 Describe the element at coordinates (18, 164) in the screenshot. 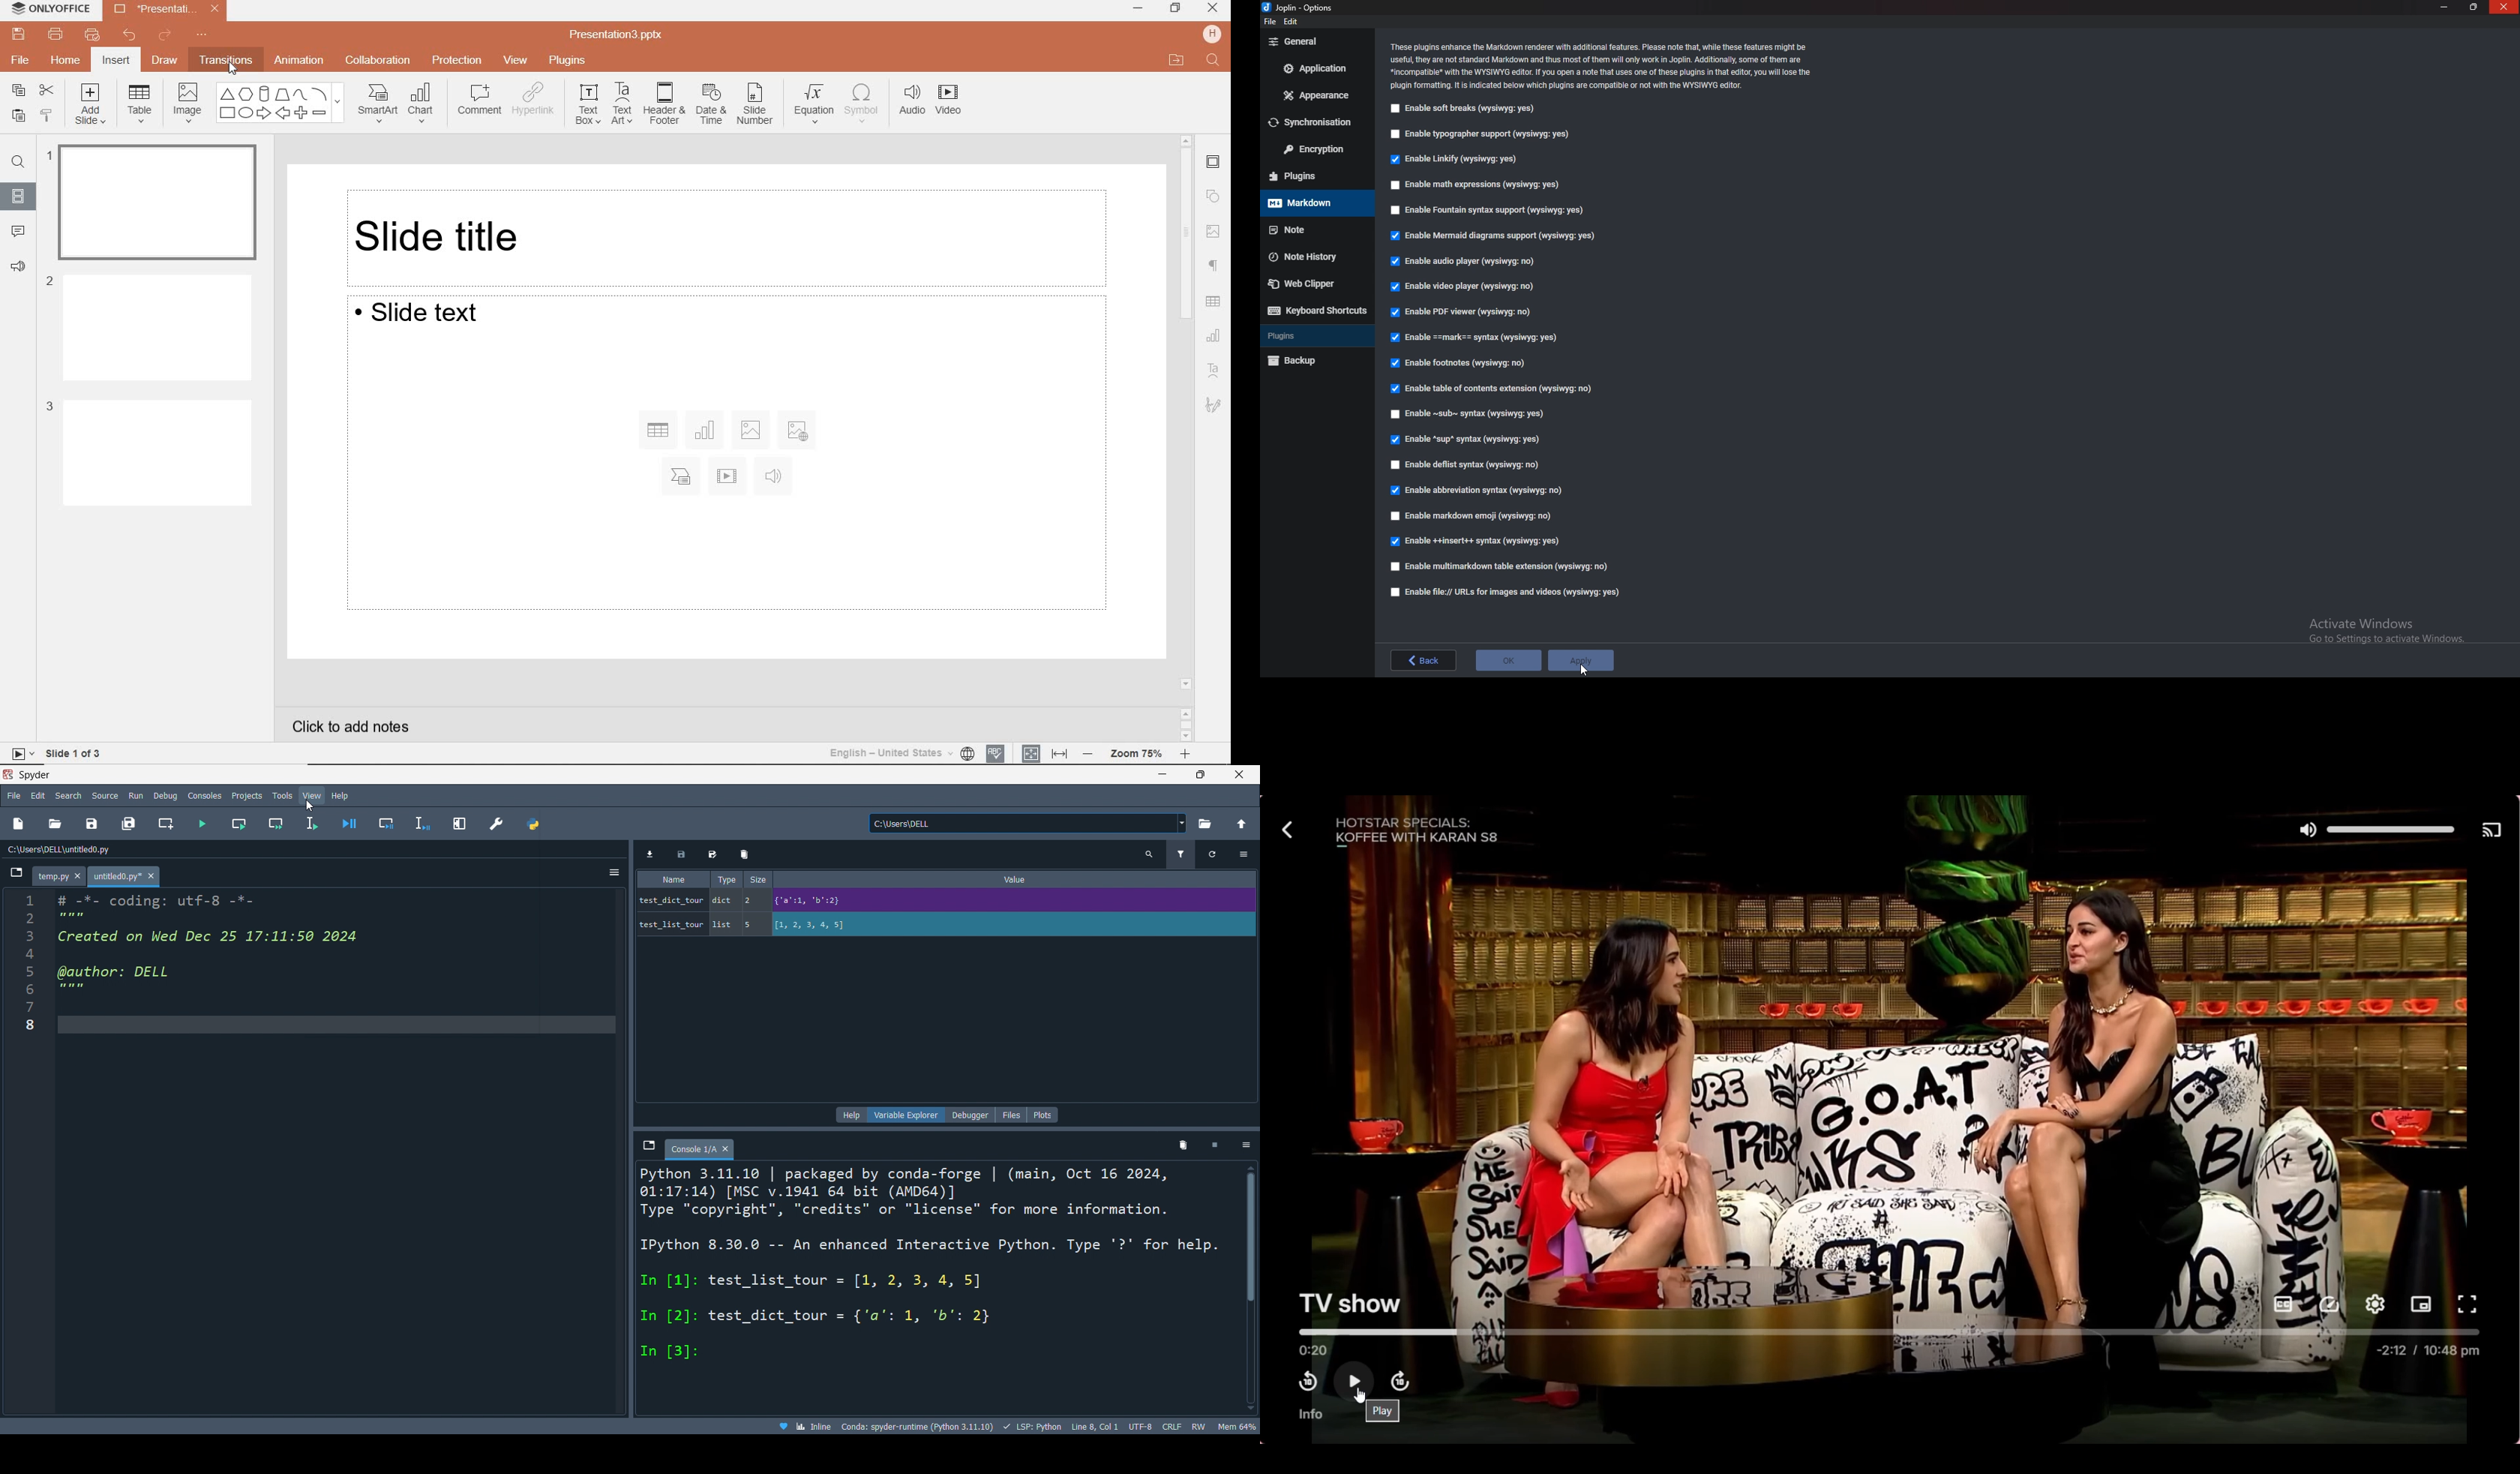

I see `find` at that location.